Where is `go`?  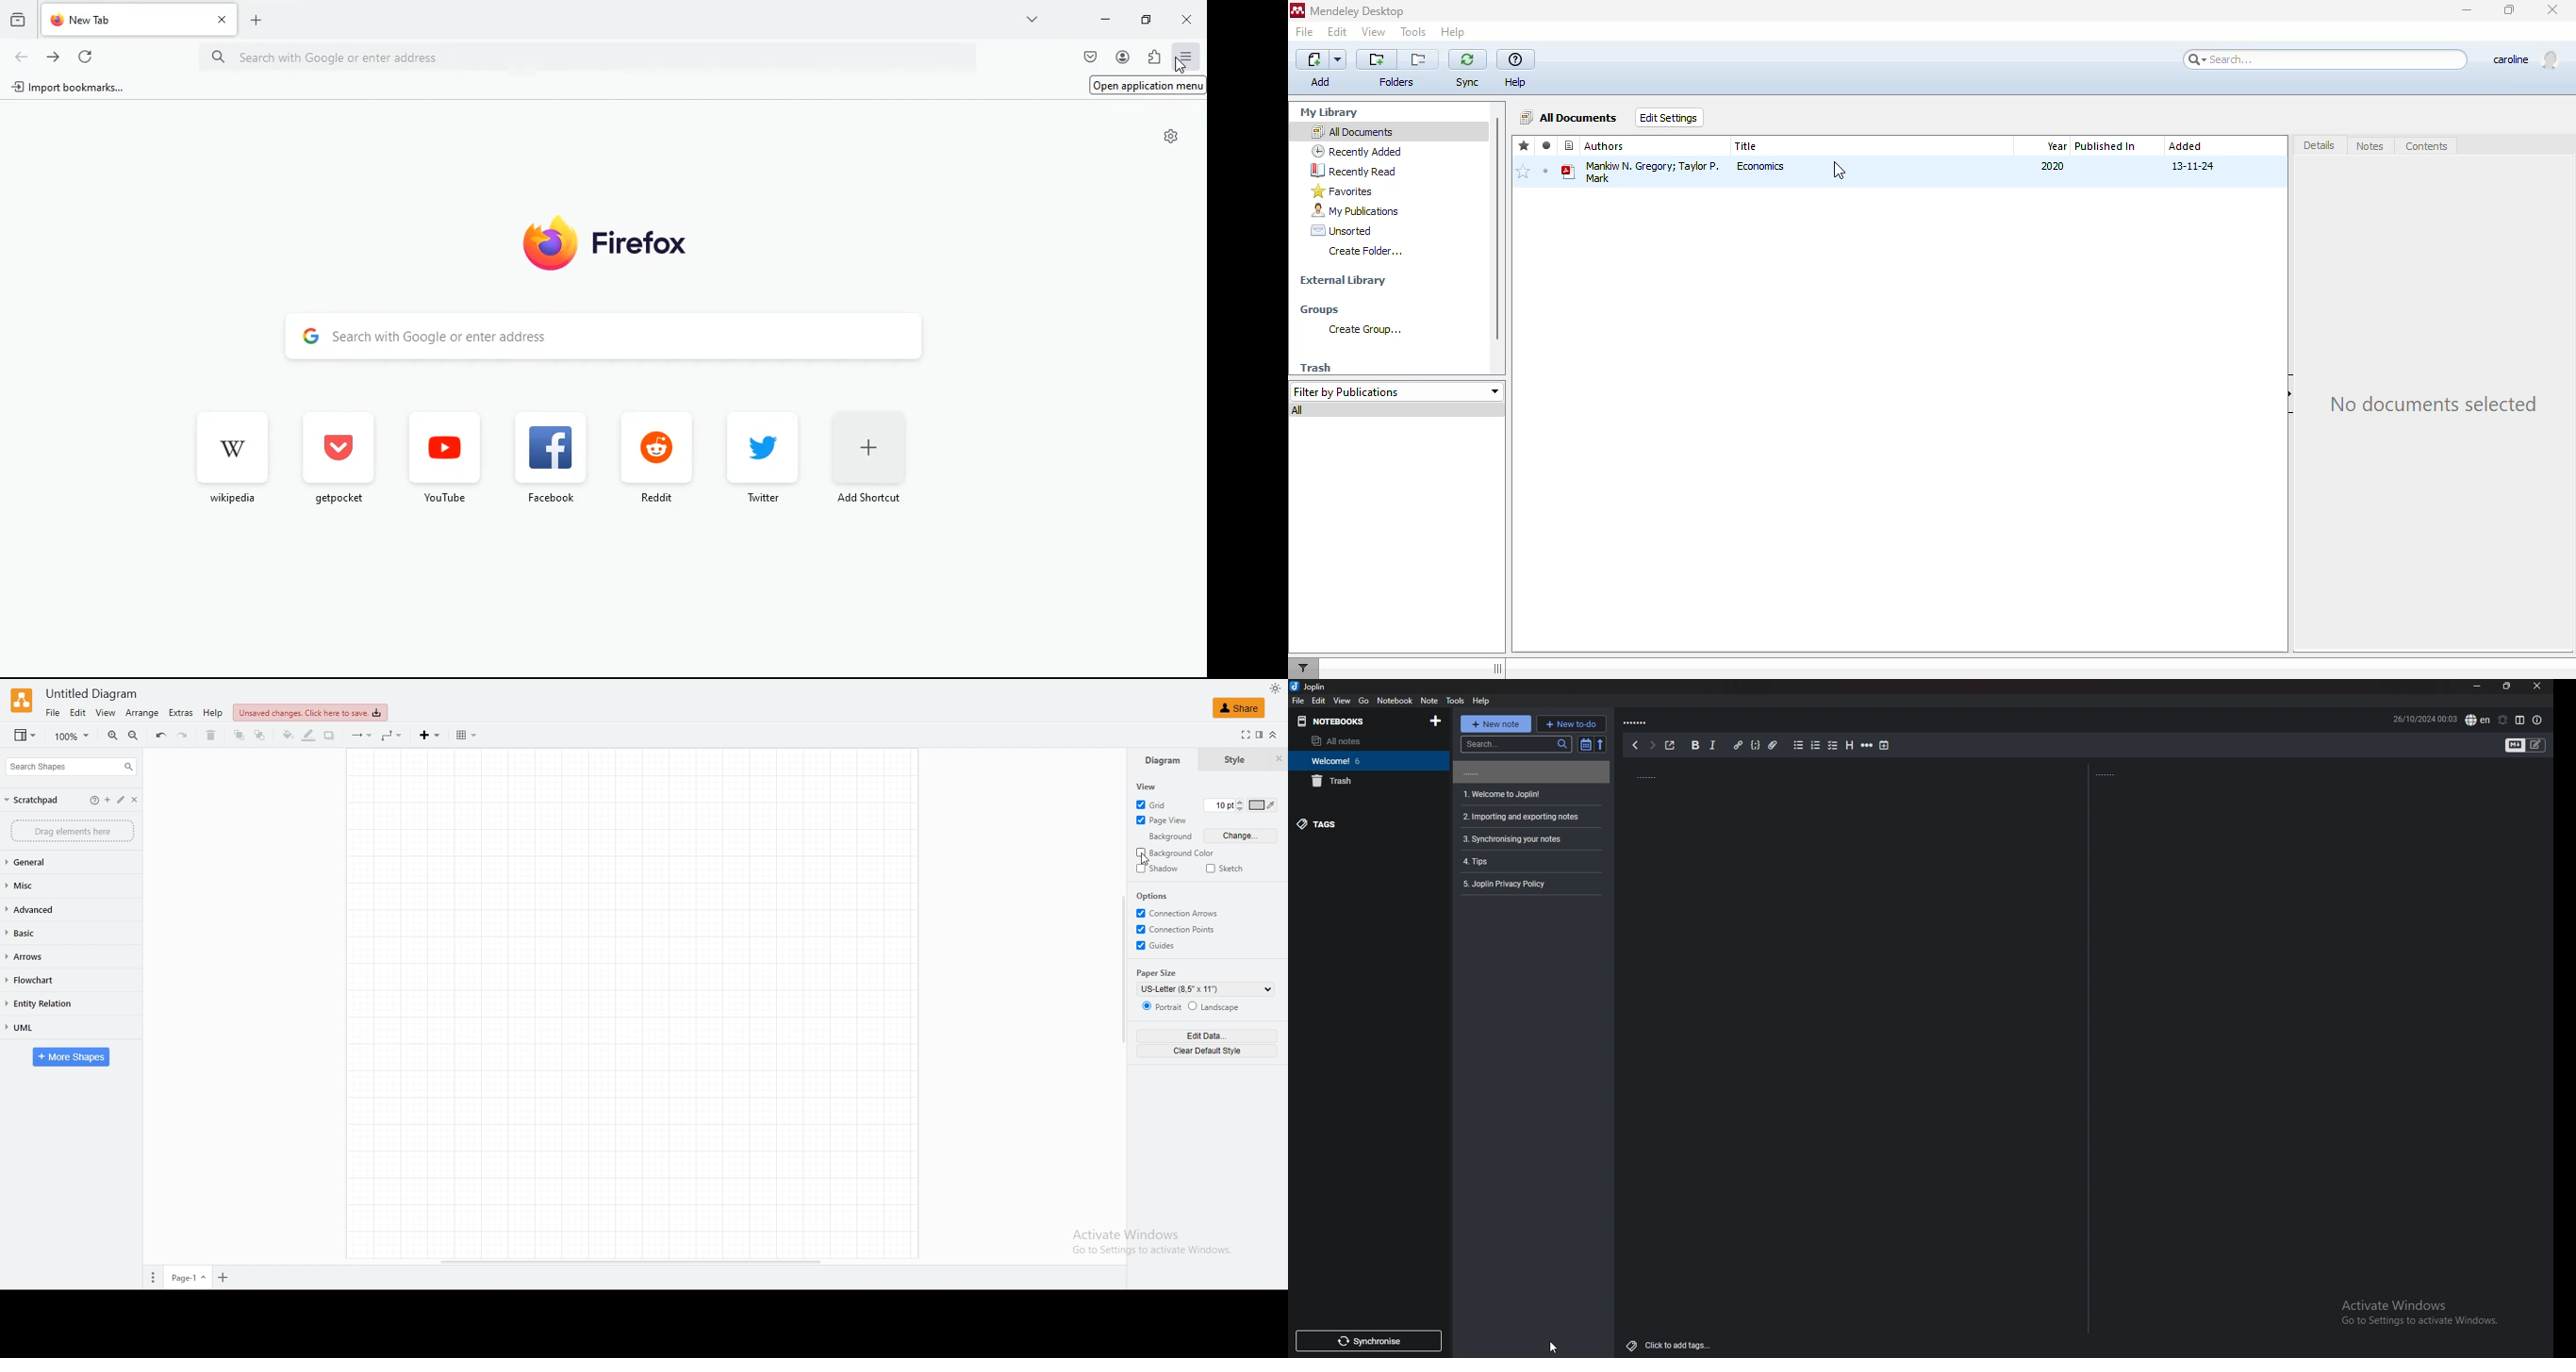
go is located at coordinates (1364, 701).